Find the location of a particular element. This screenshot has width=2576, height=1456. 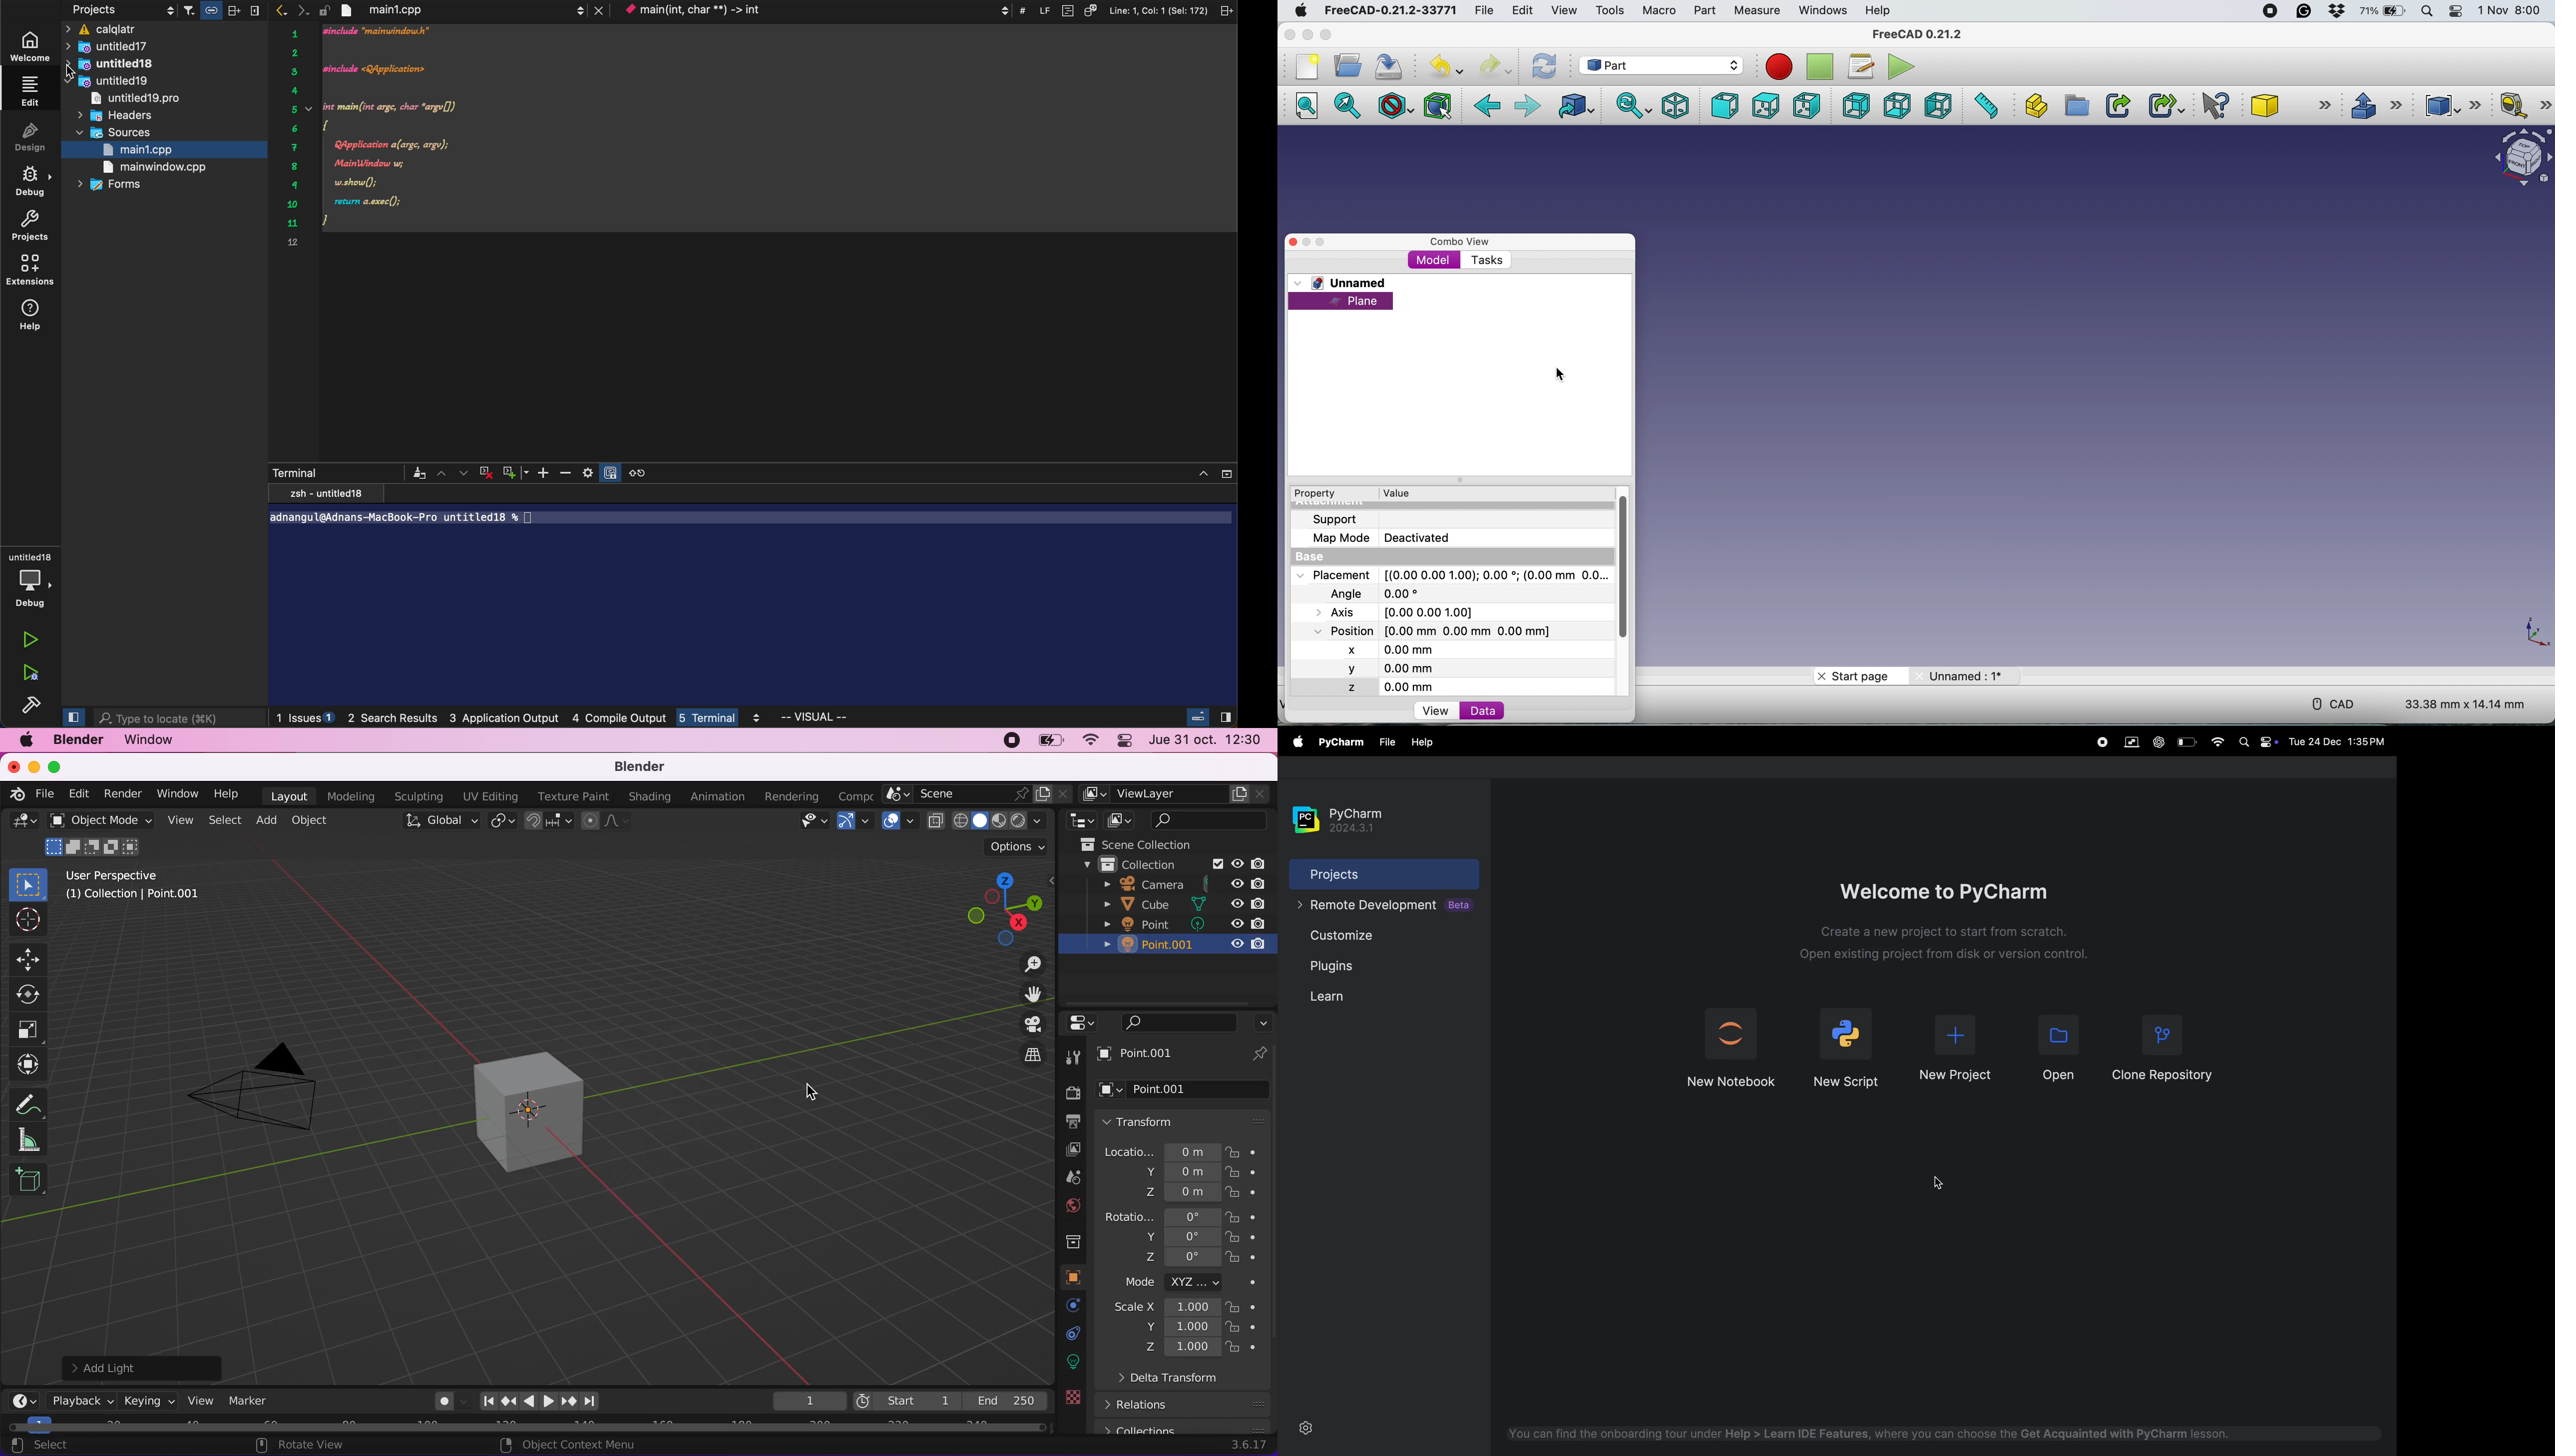

Placement  [(0.00 0.00 1.00);0.00; (0.00 mm 0.0... is located at coordinates (1453, 573).